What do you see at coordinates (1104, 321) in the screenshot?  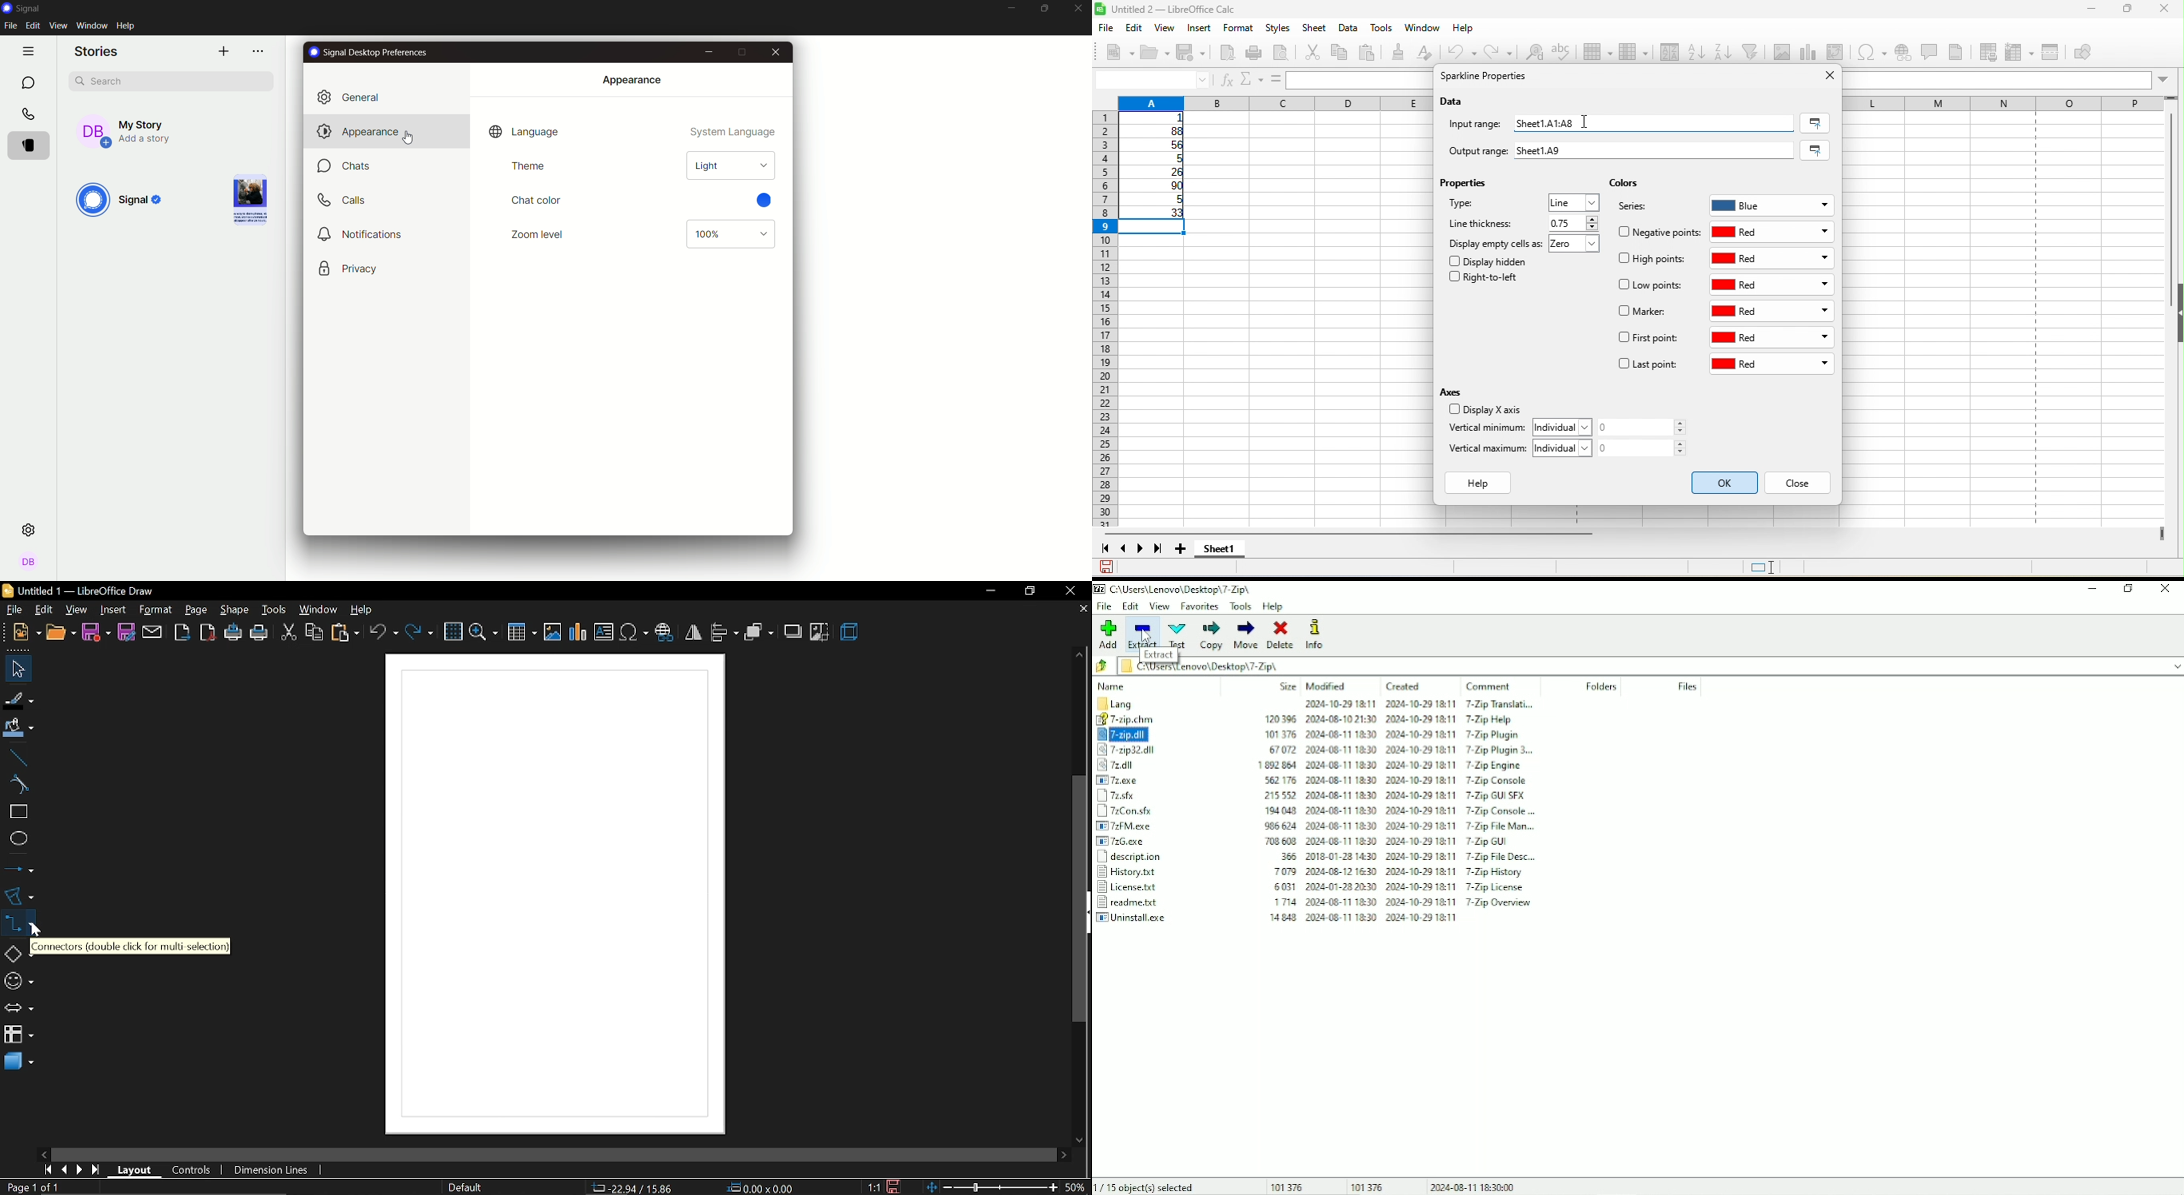 I see `rows` at bounding box center [1104, 321].